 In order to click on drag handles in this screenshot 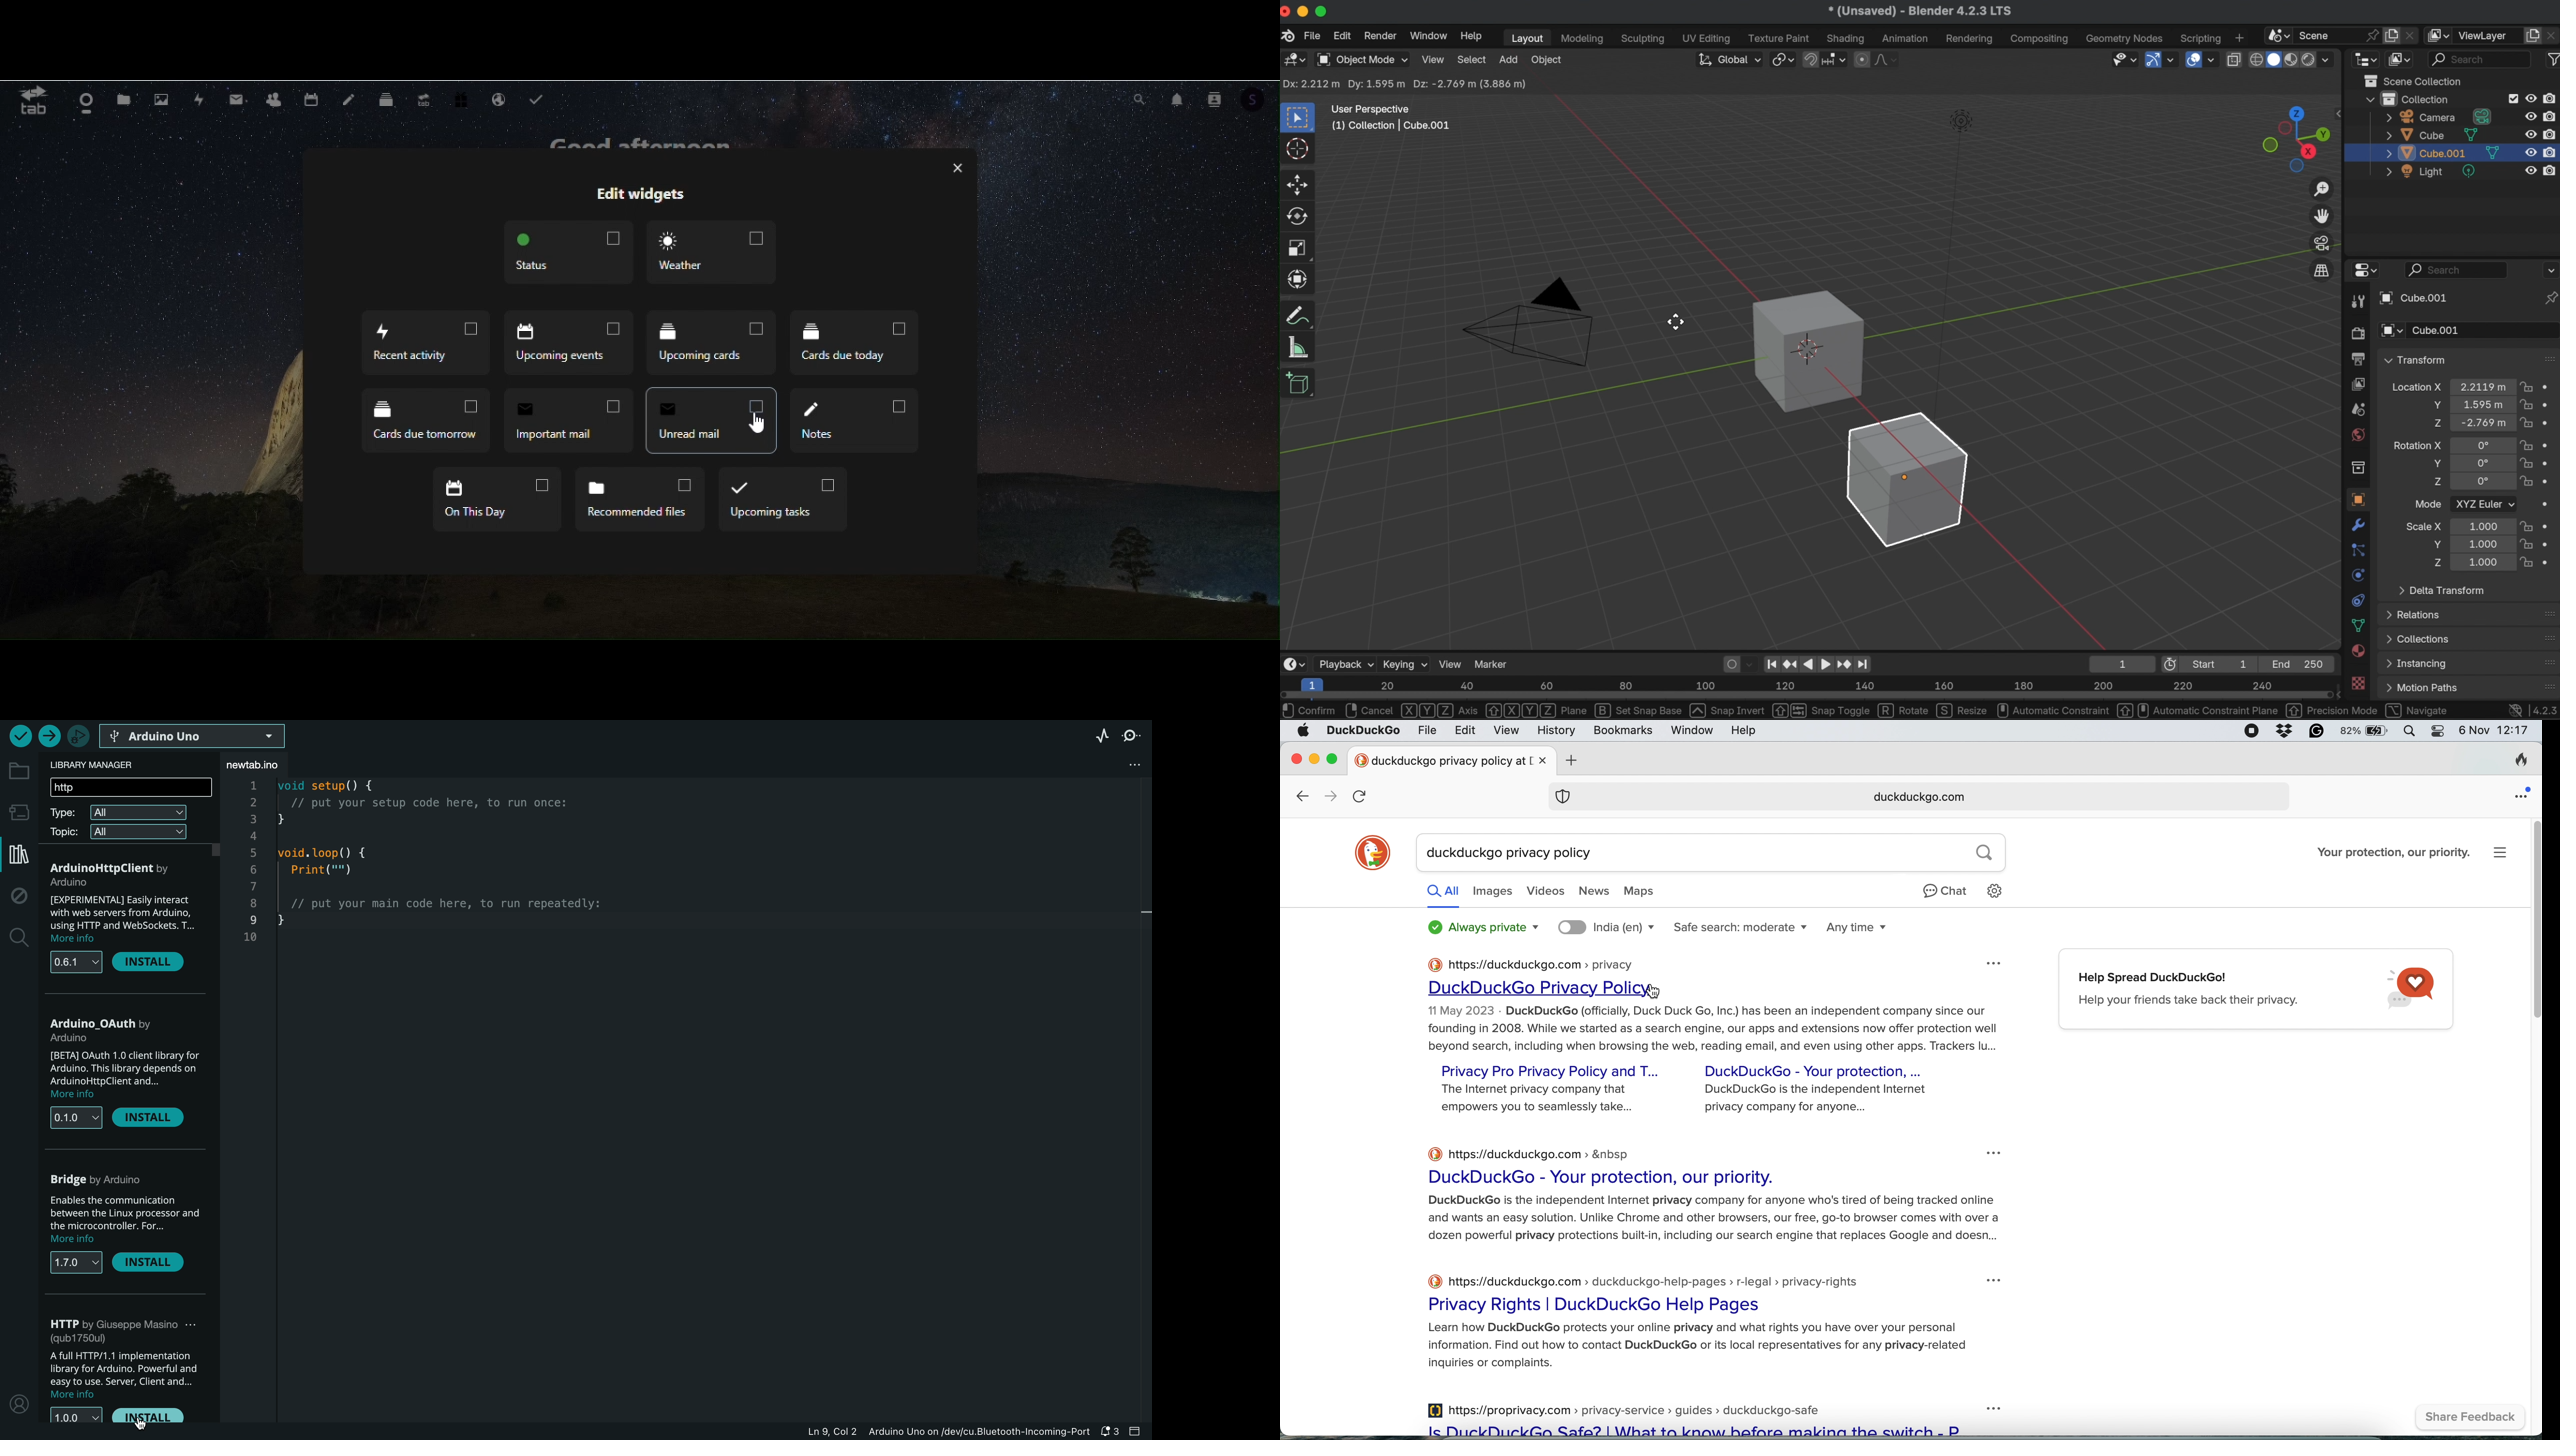, I will do `click(2548, 662)`.